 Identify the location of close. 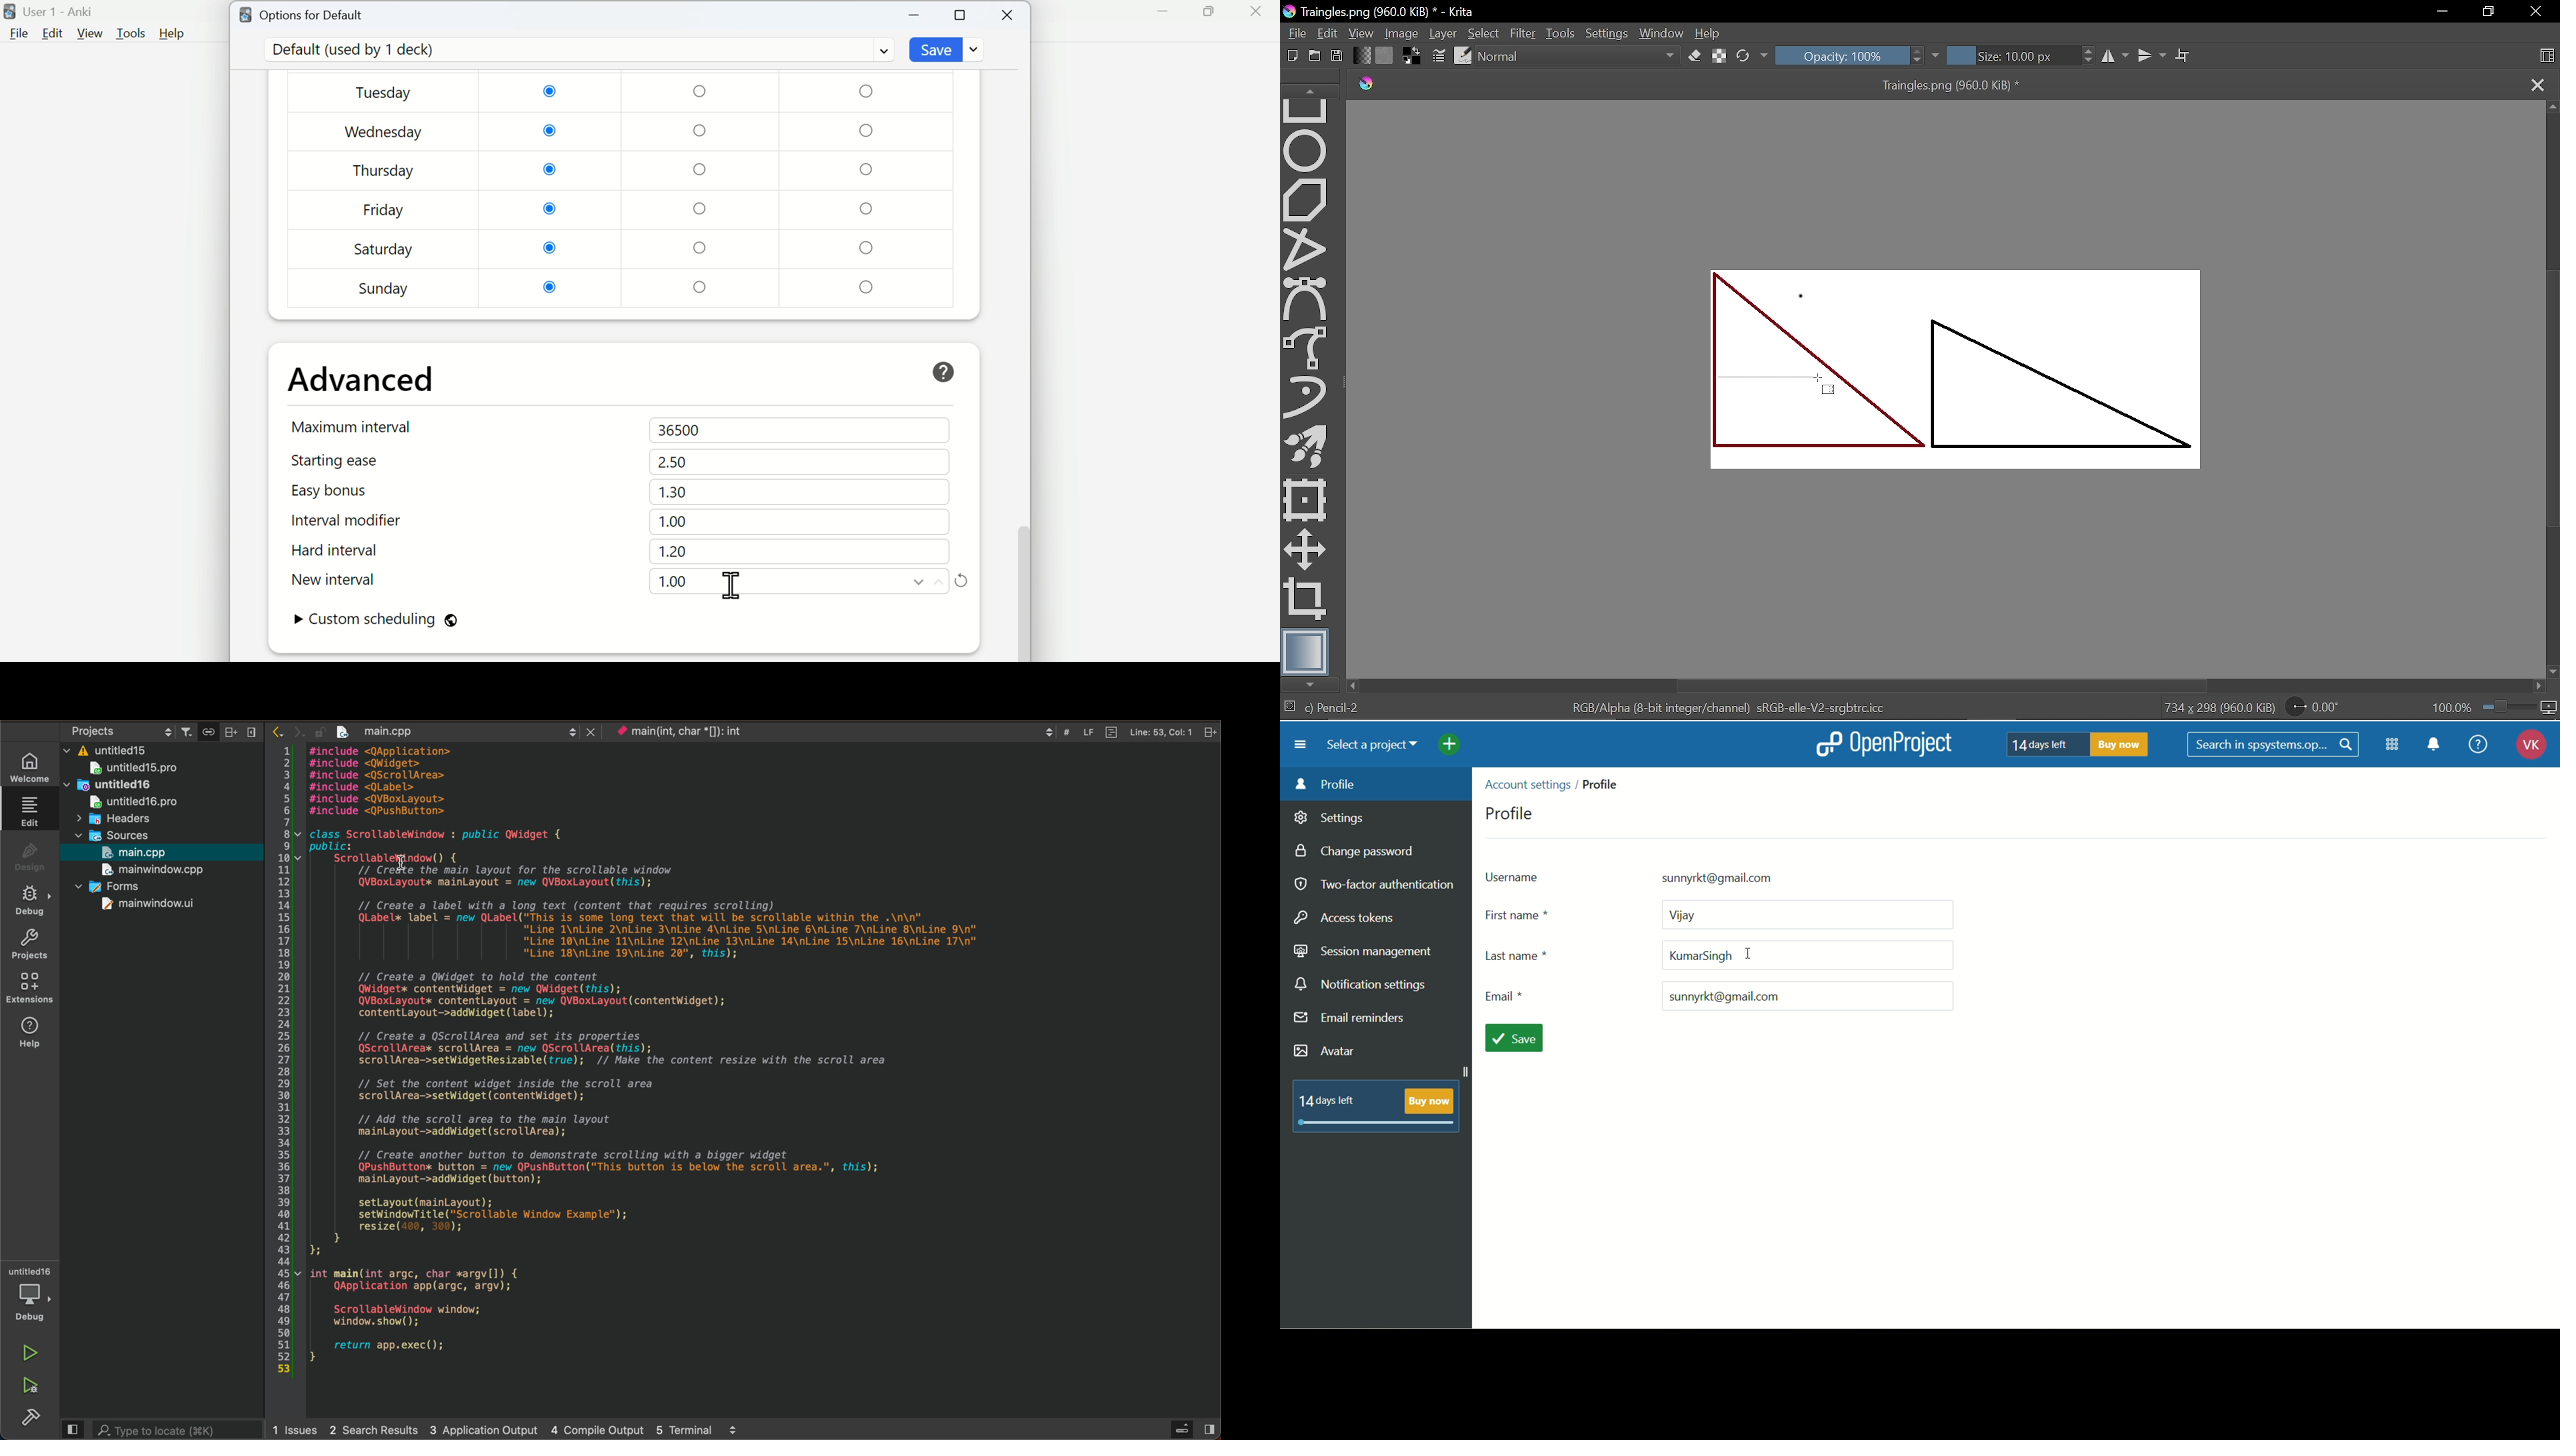
(253, 733).